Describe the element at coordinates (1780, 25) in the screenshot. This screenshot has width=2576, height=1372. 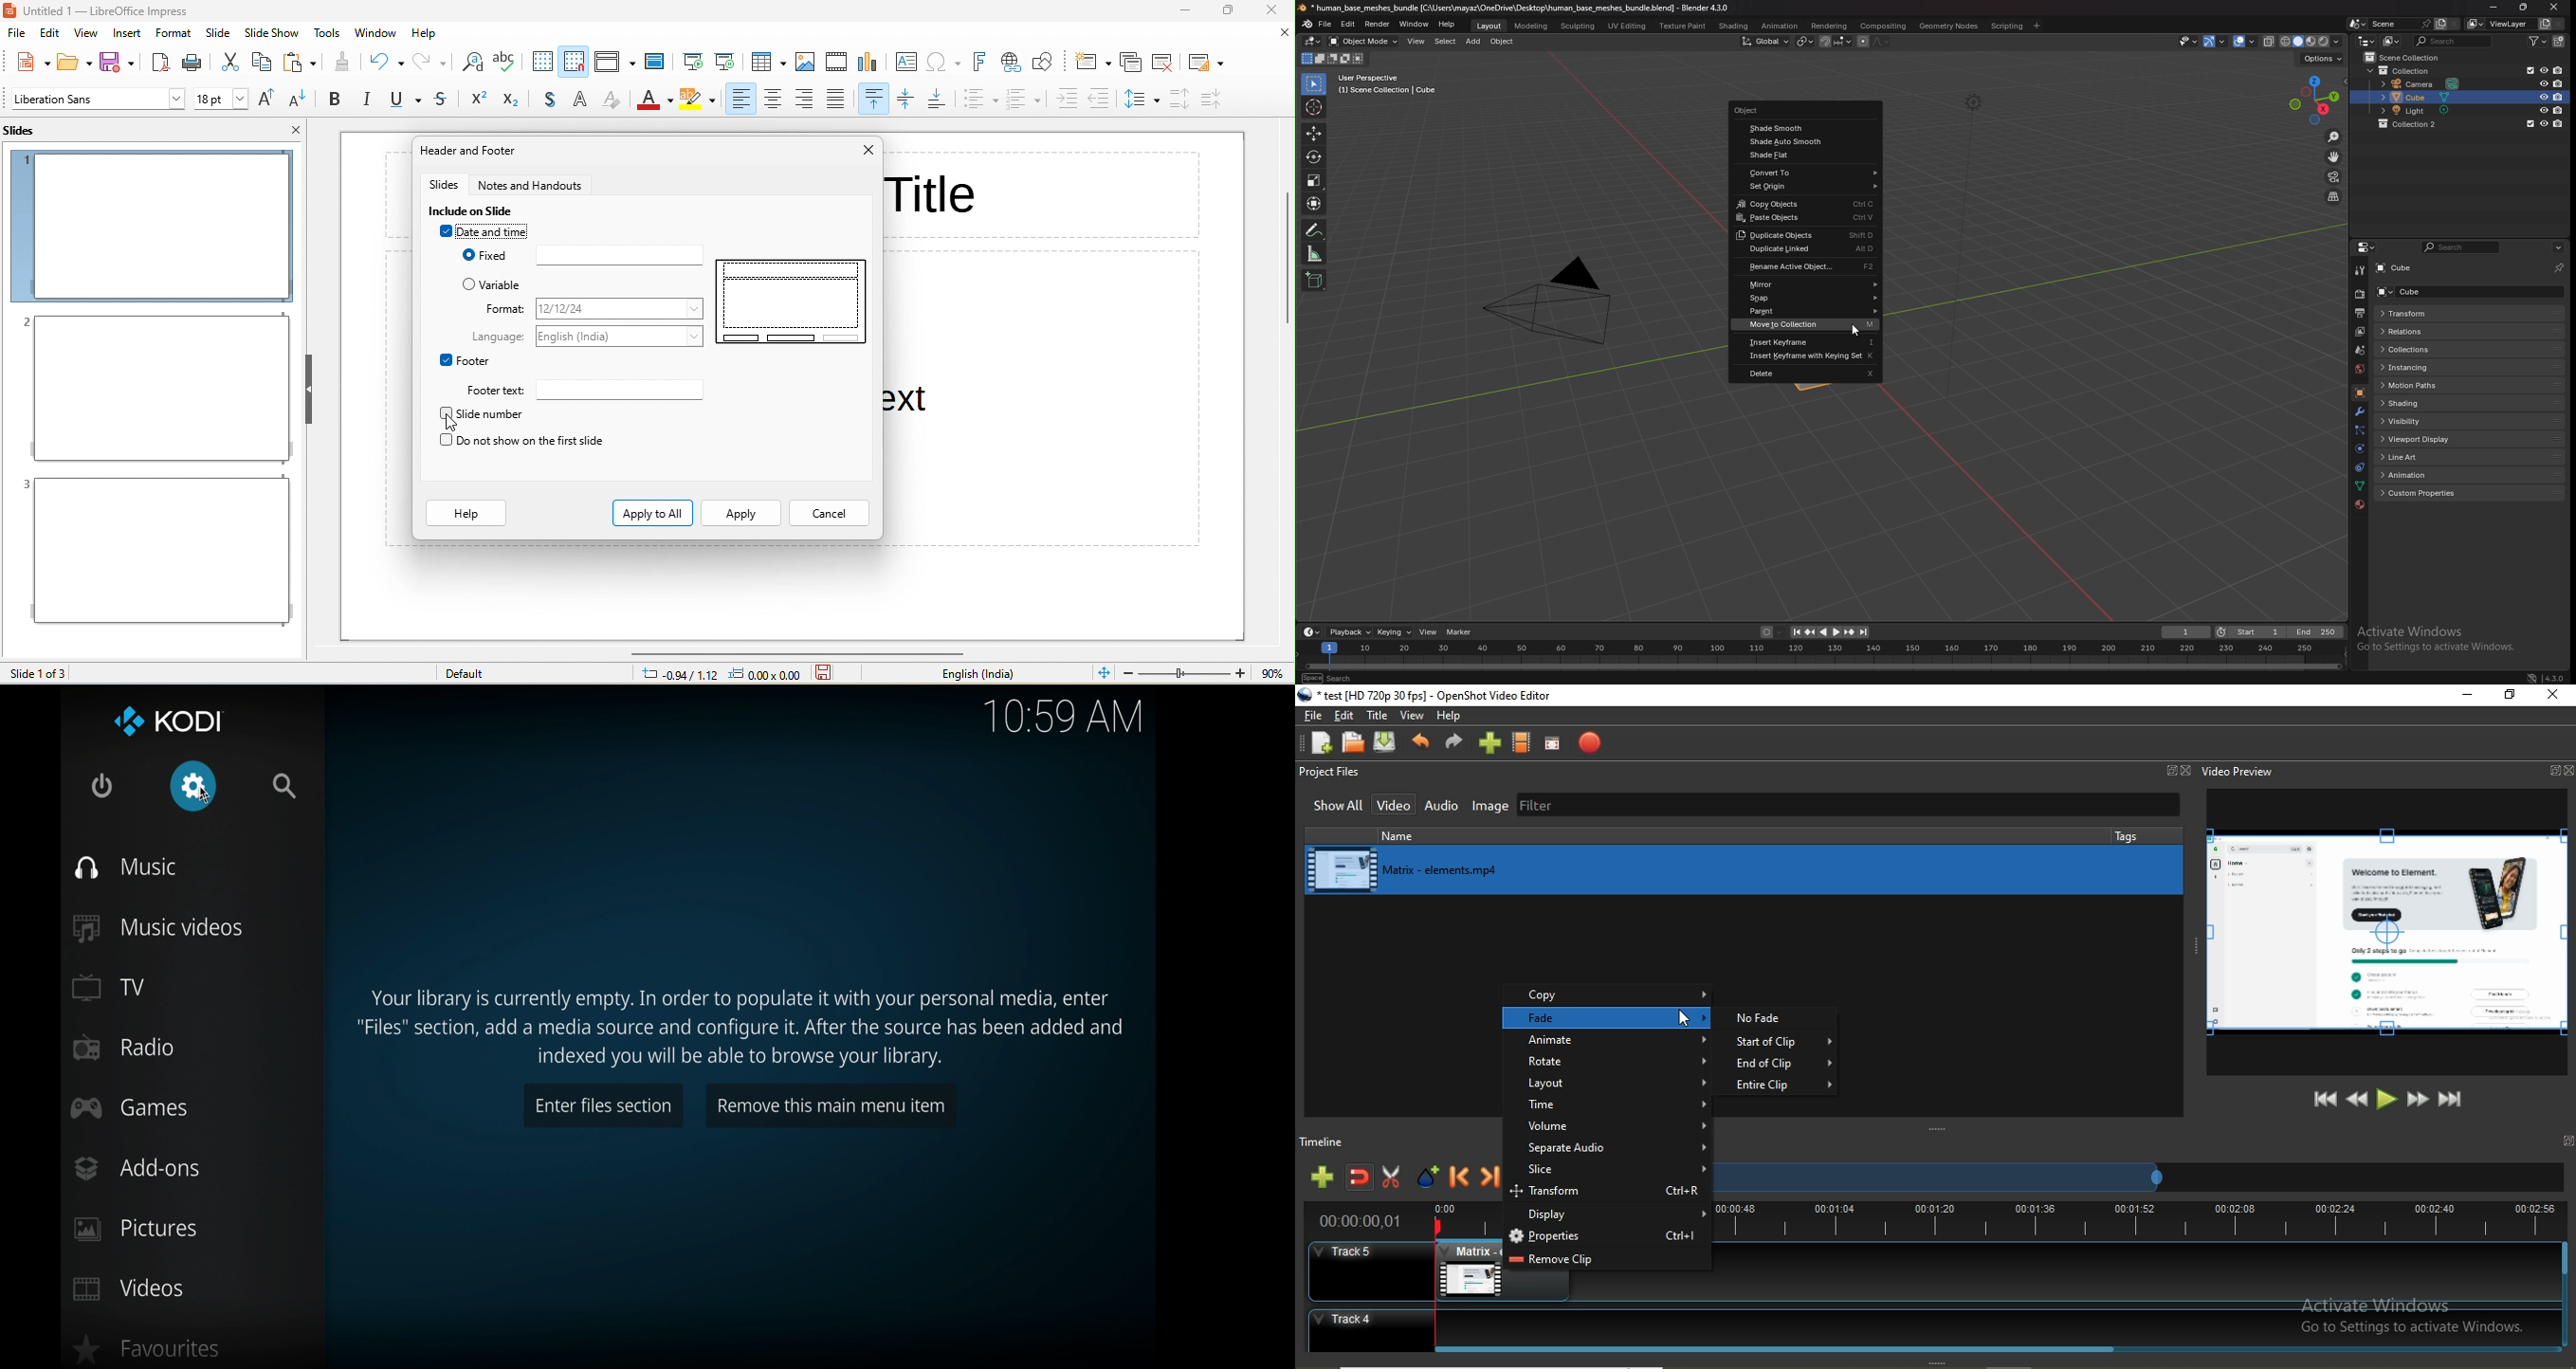
I see `anination` at that location.